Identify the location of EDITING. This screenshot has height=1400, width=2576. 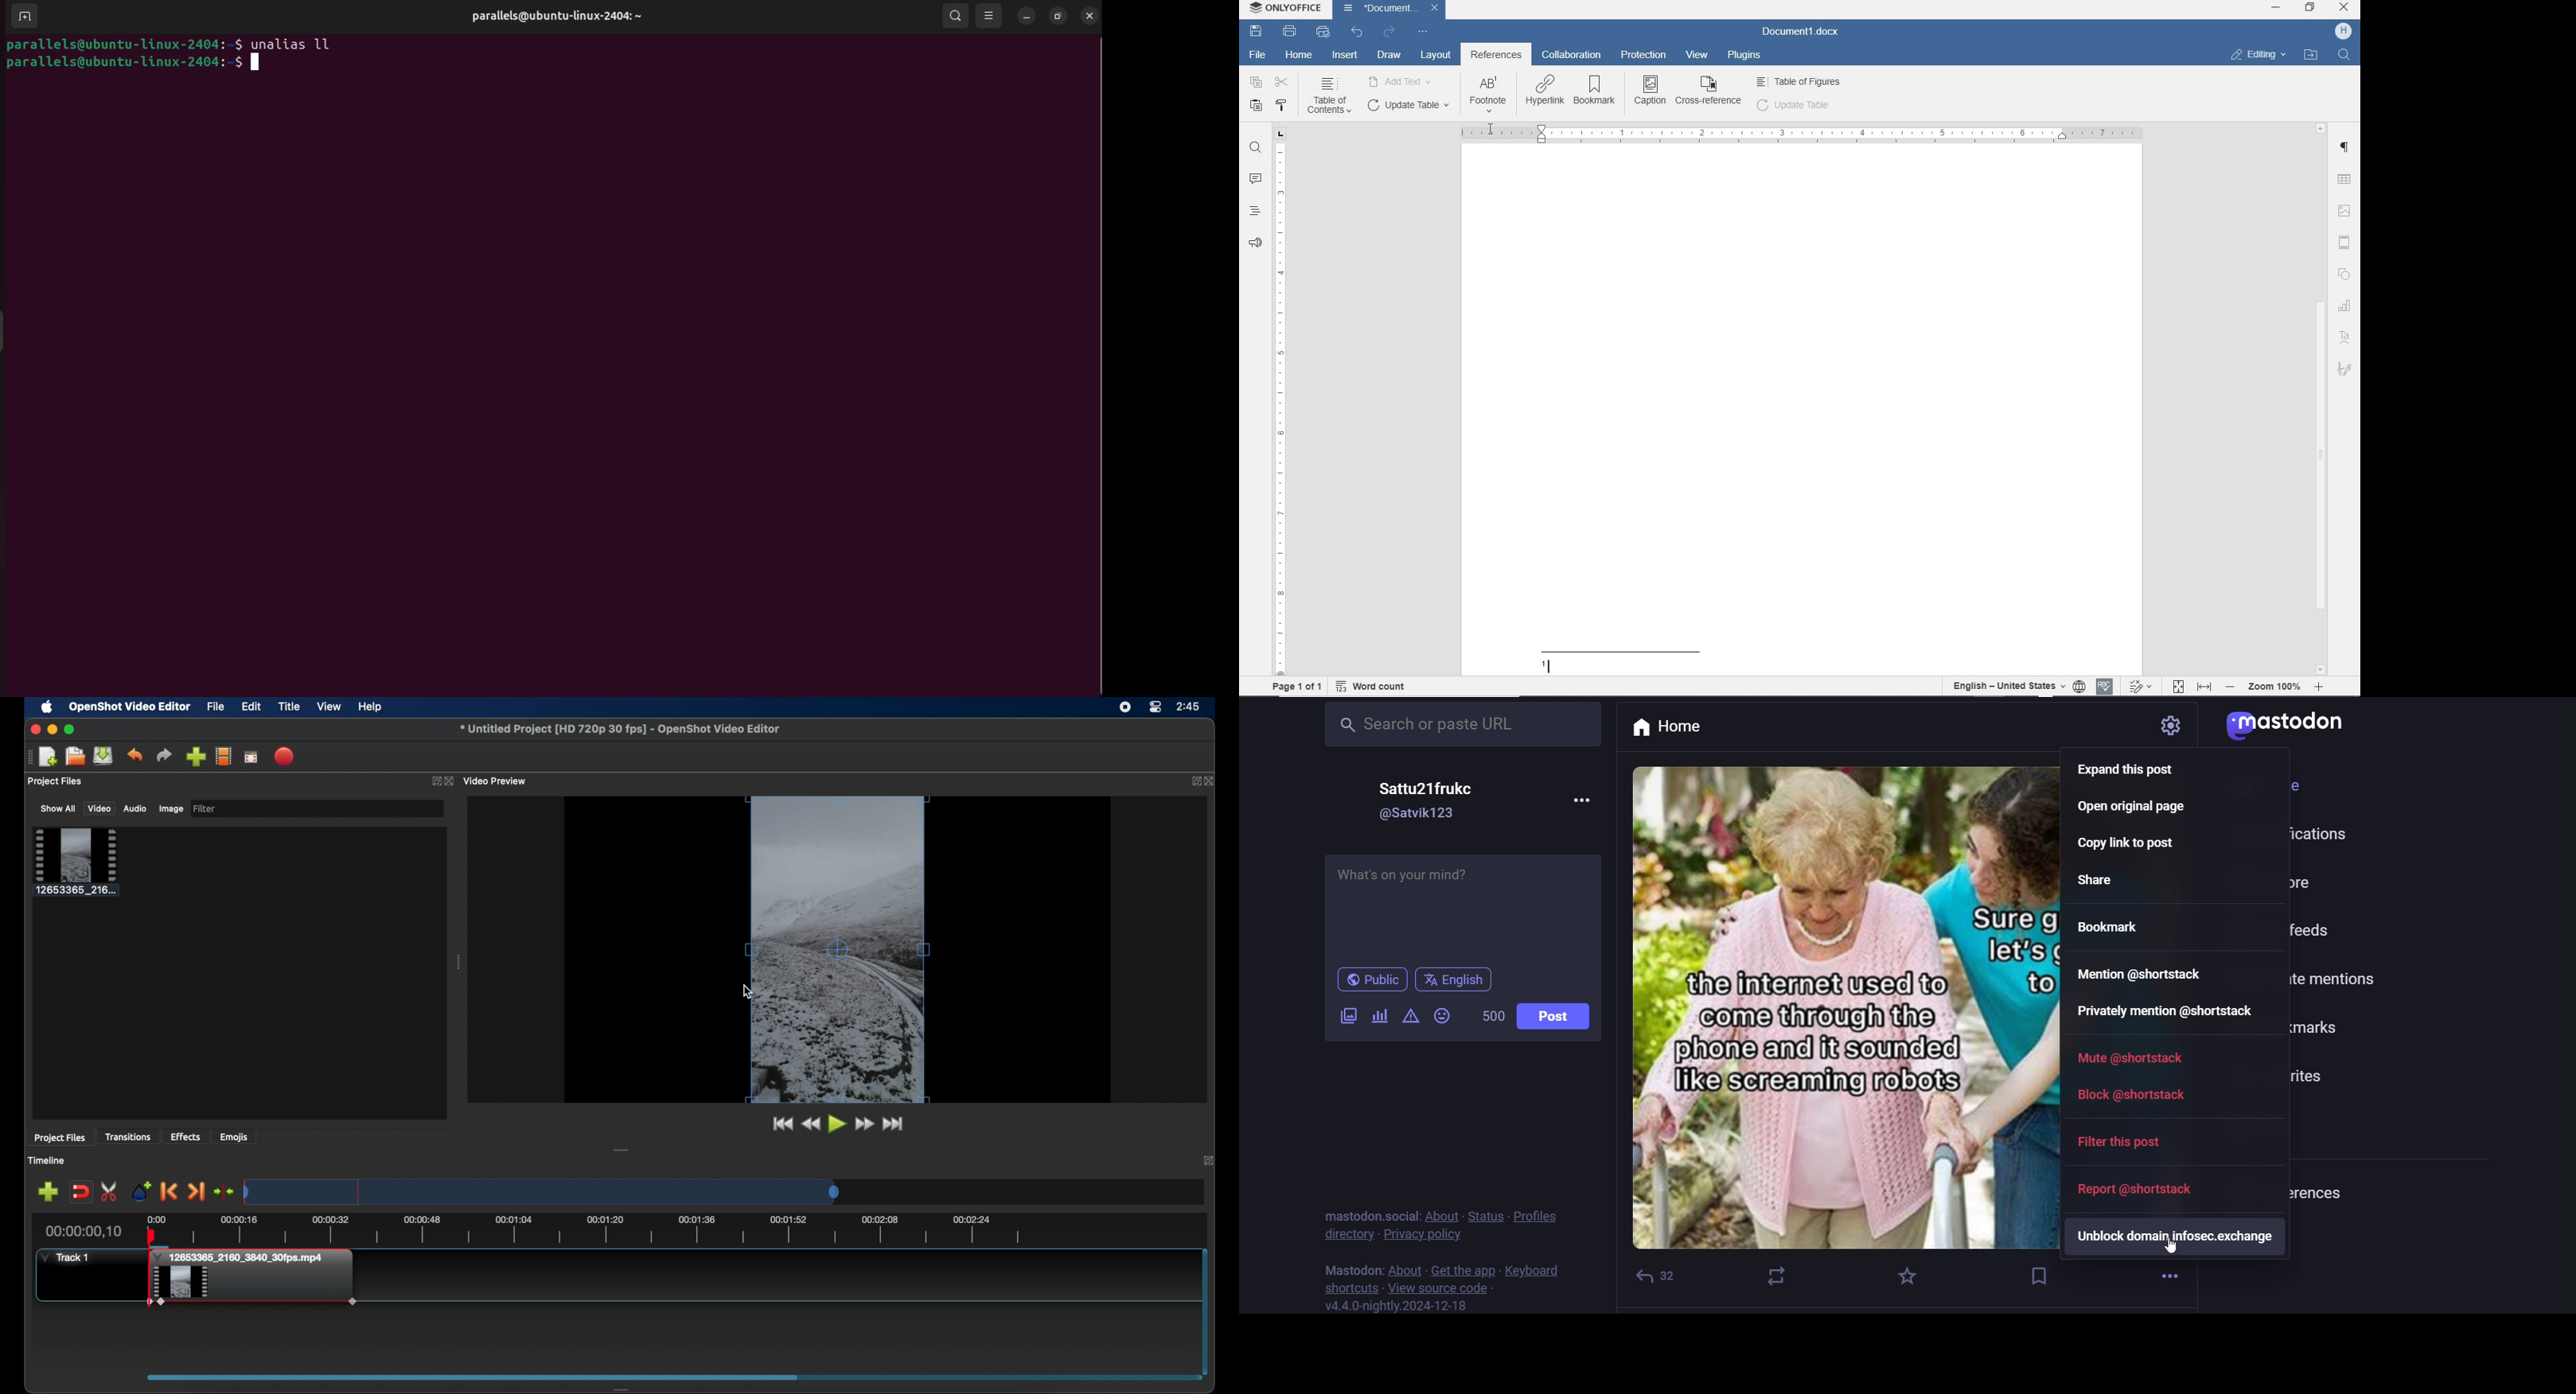
(2258, 55).